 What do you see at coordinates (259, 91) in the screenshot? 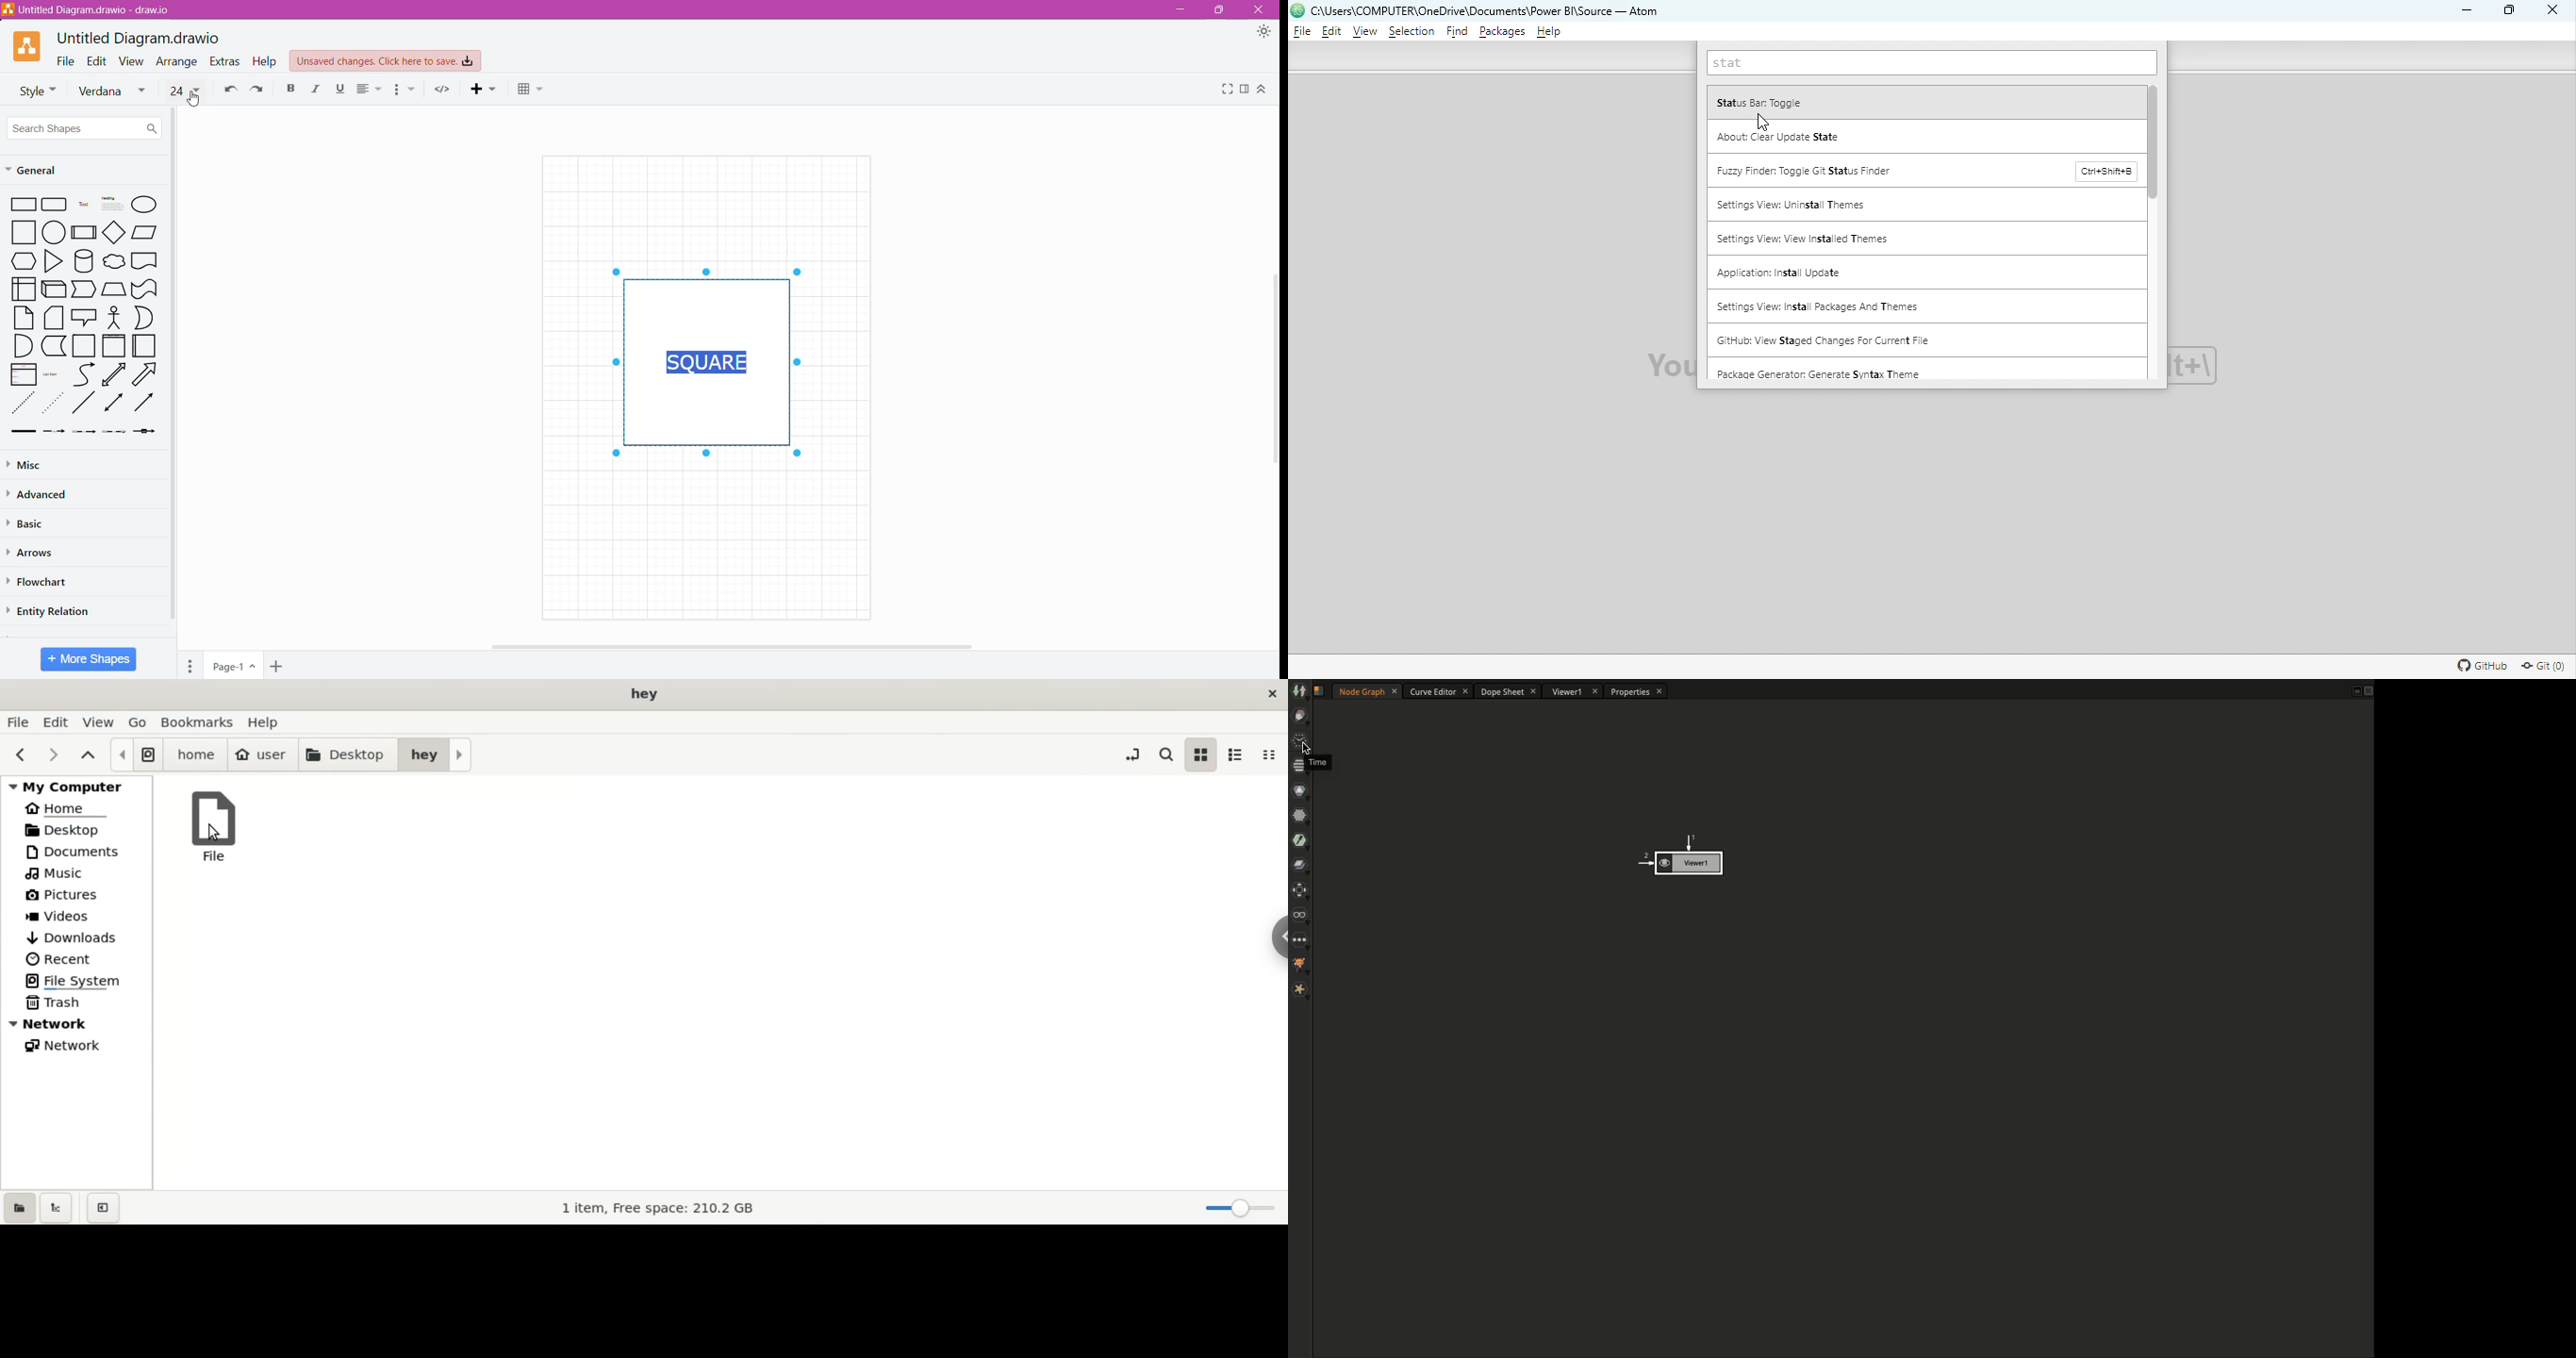
I see `Redo` at bounding box center [259, 91].